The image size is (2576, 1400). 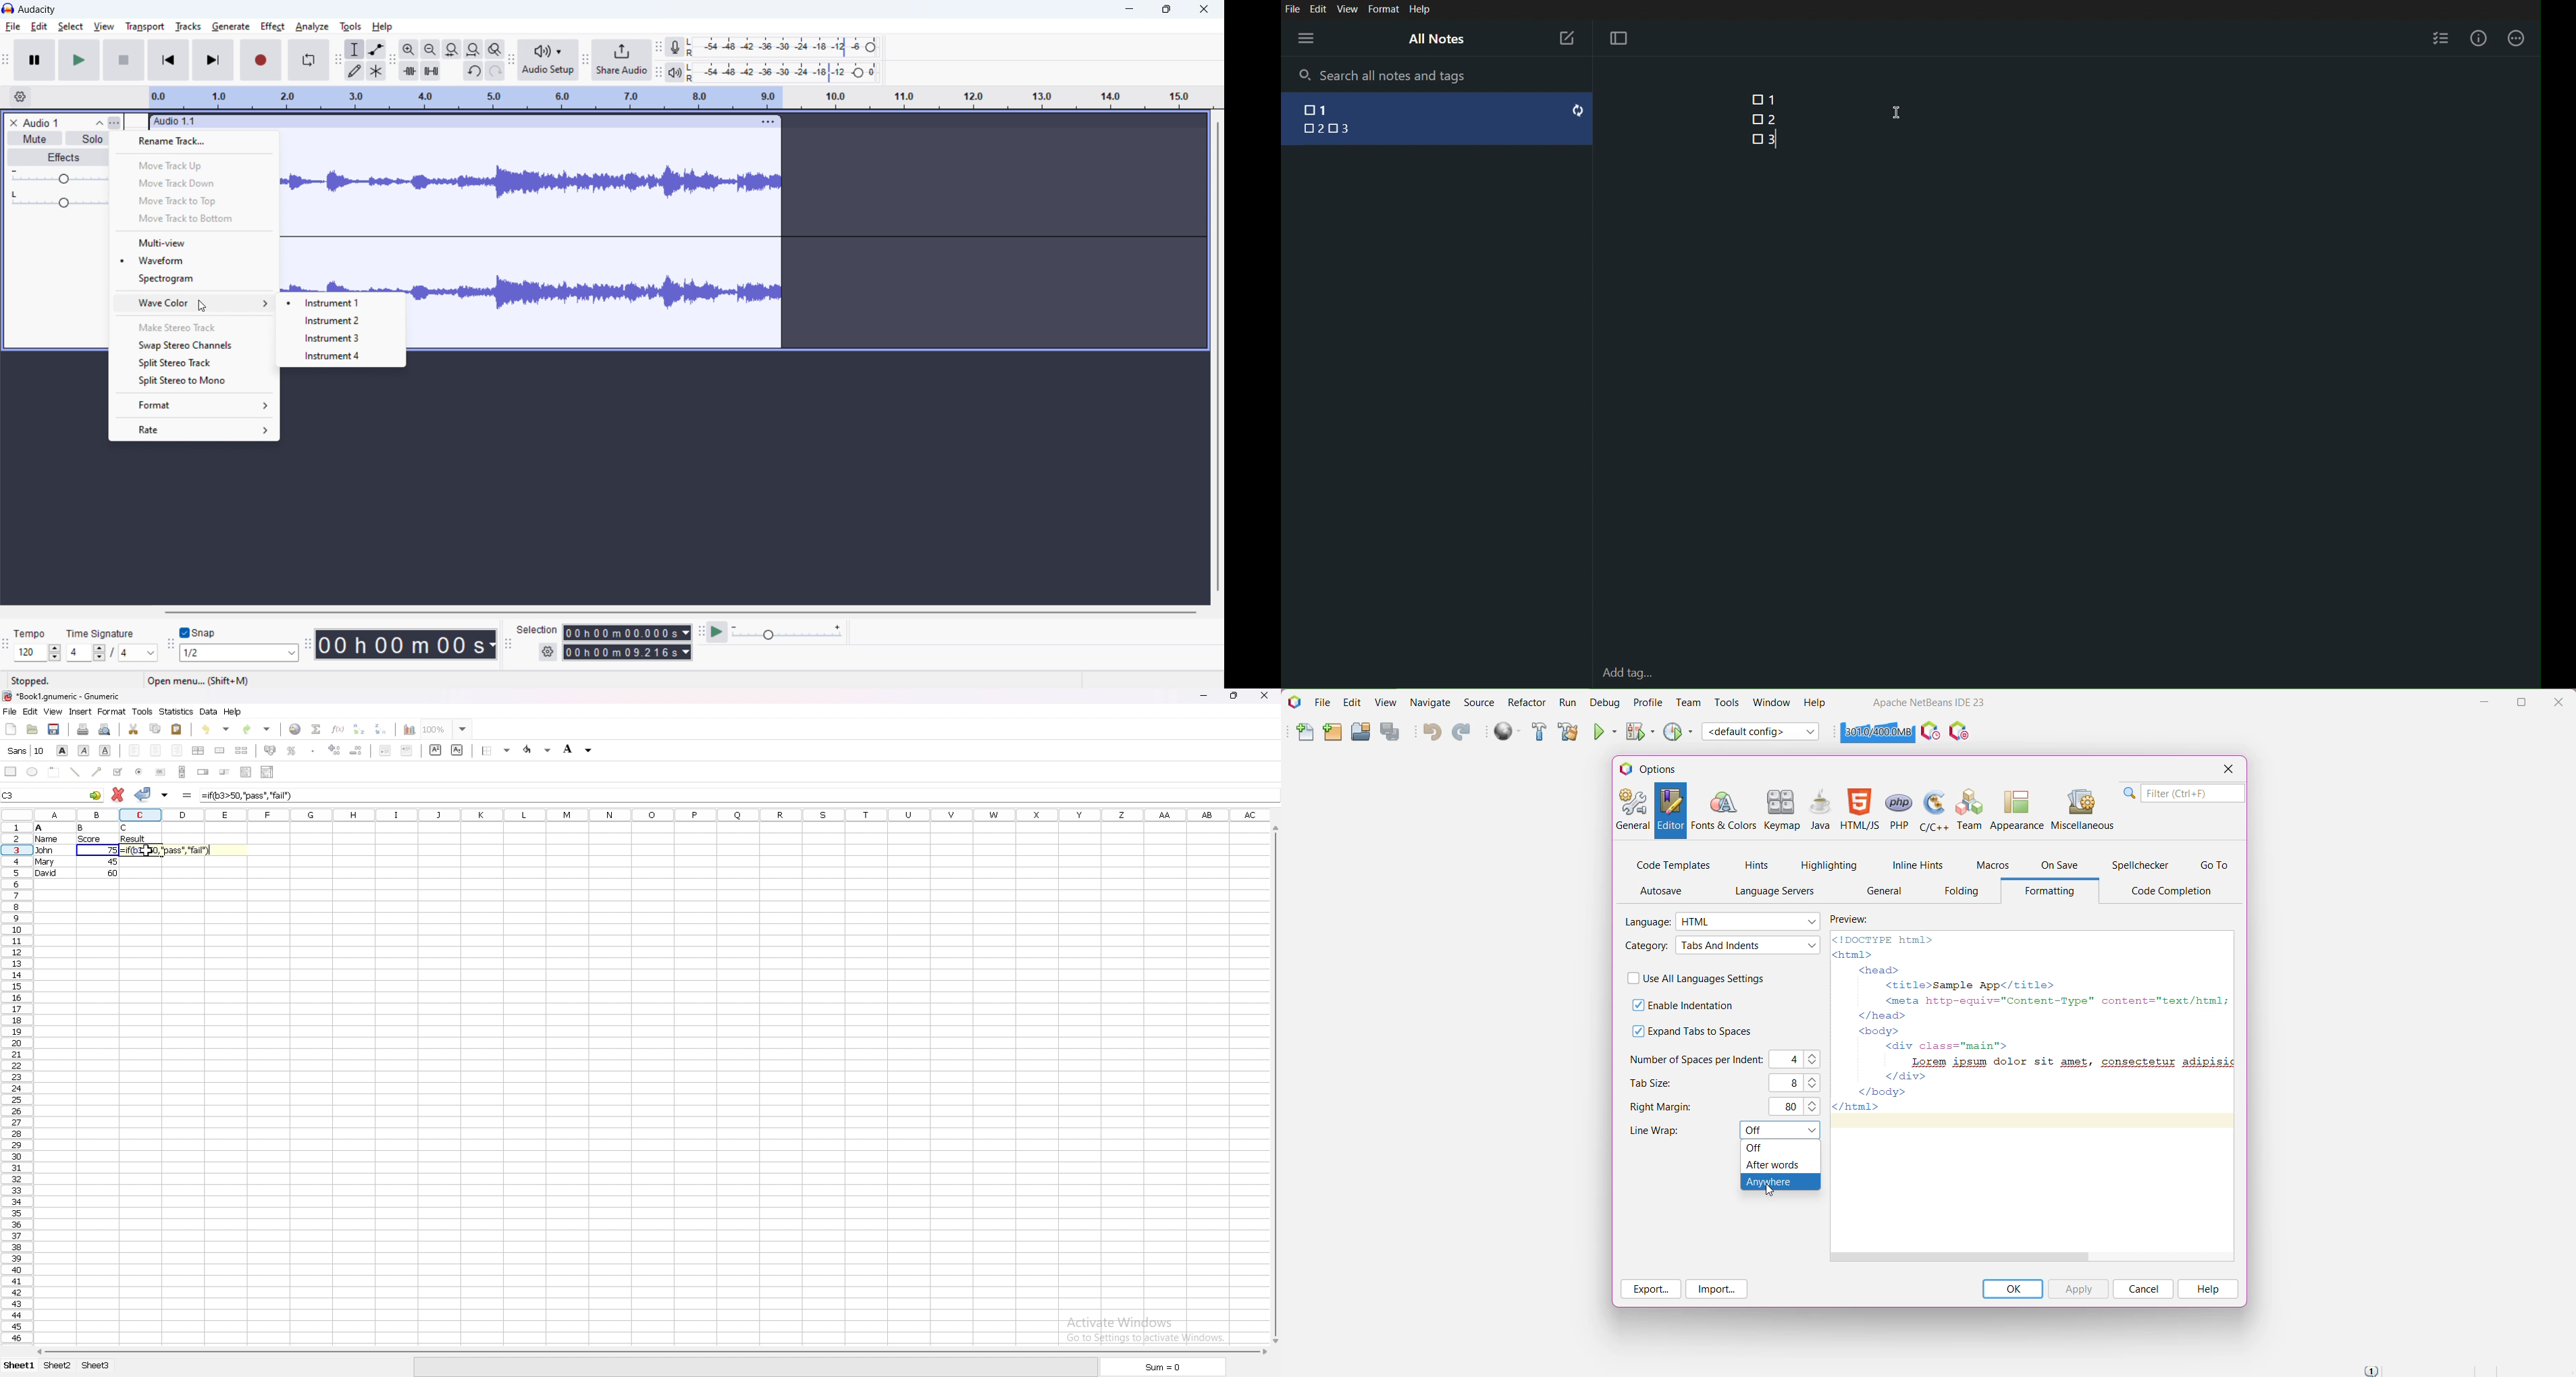 I want to click on spectogram, so click(x=194, y=279).